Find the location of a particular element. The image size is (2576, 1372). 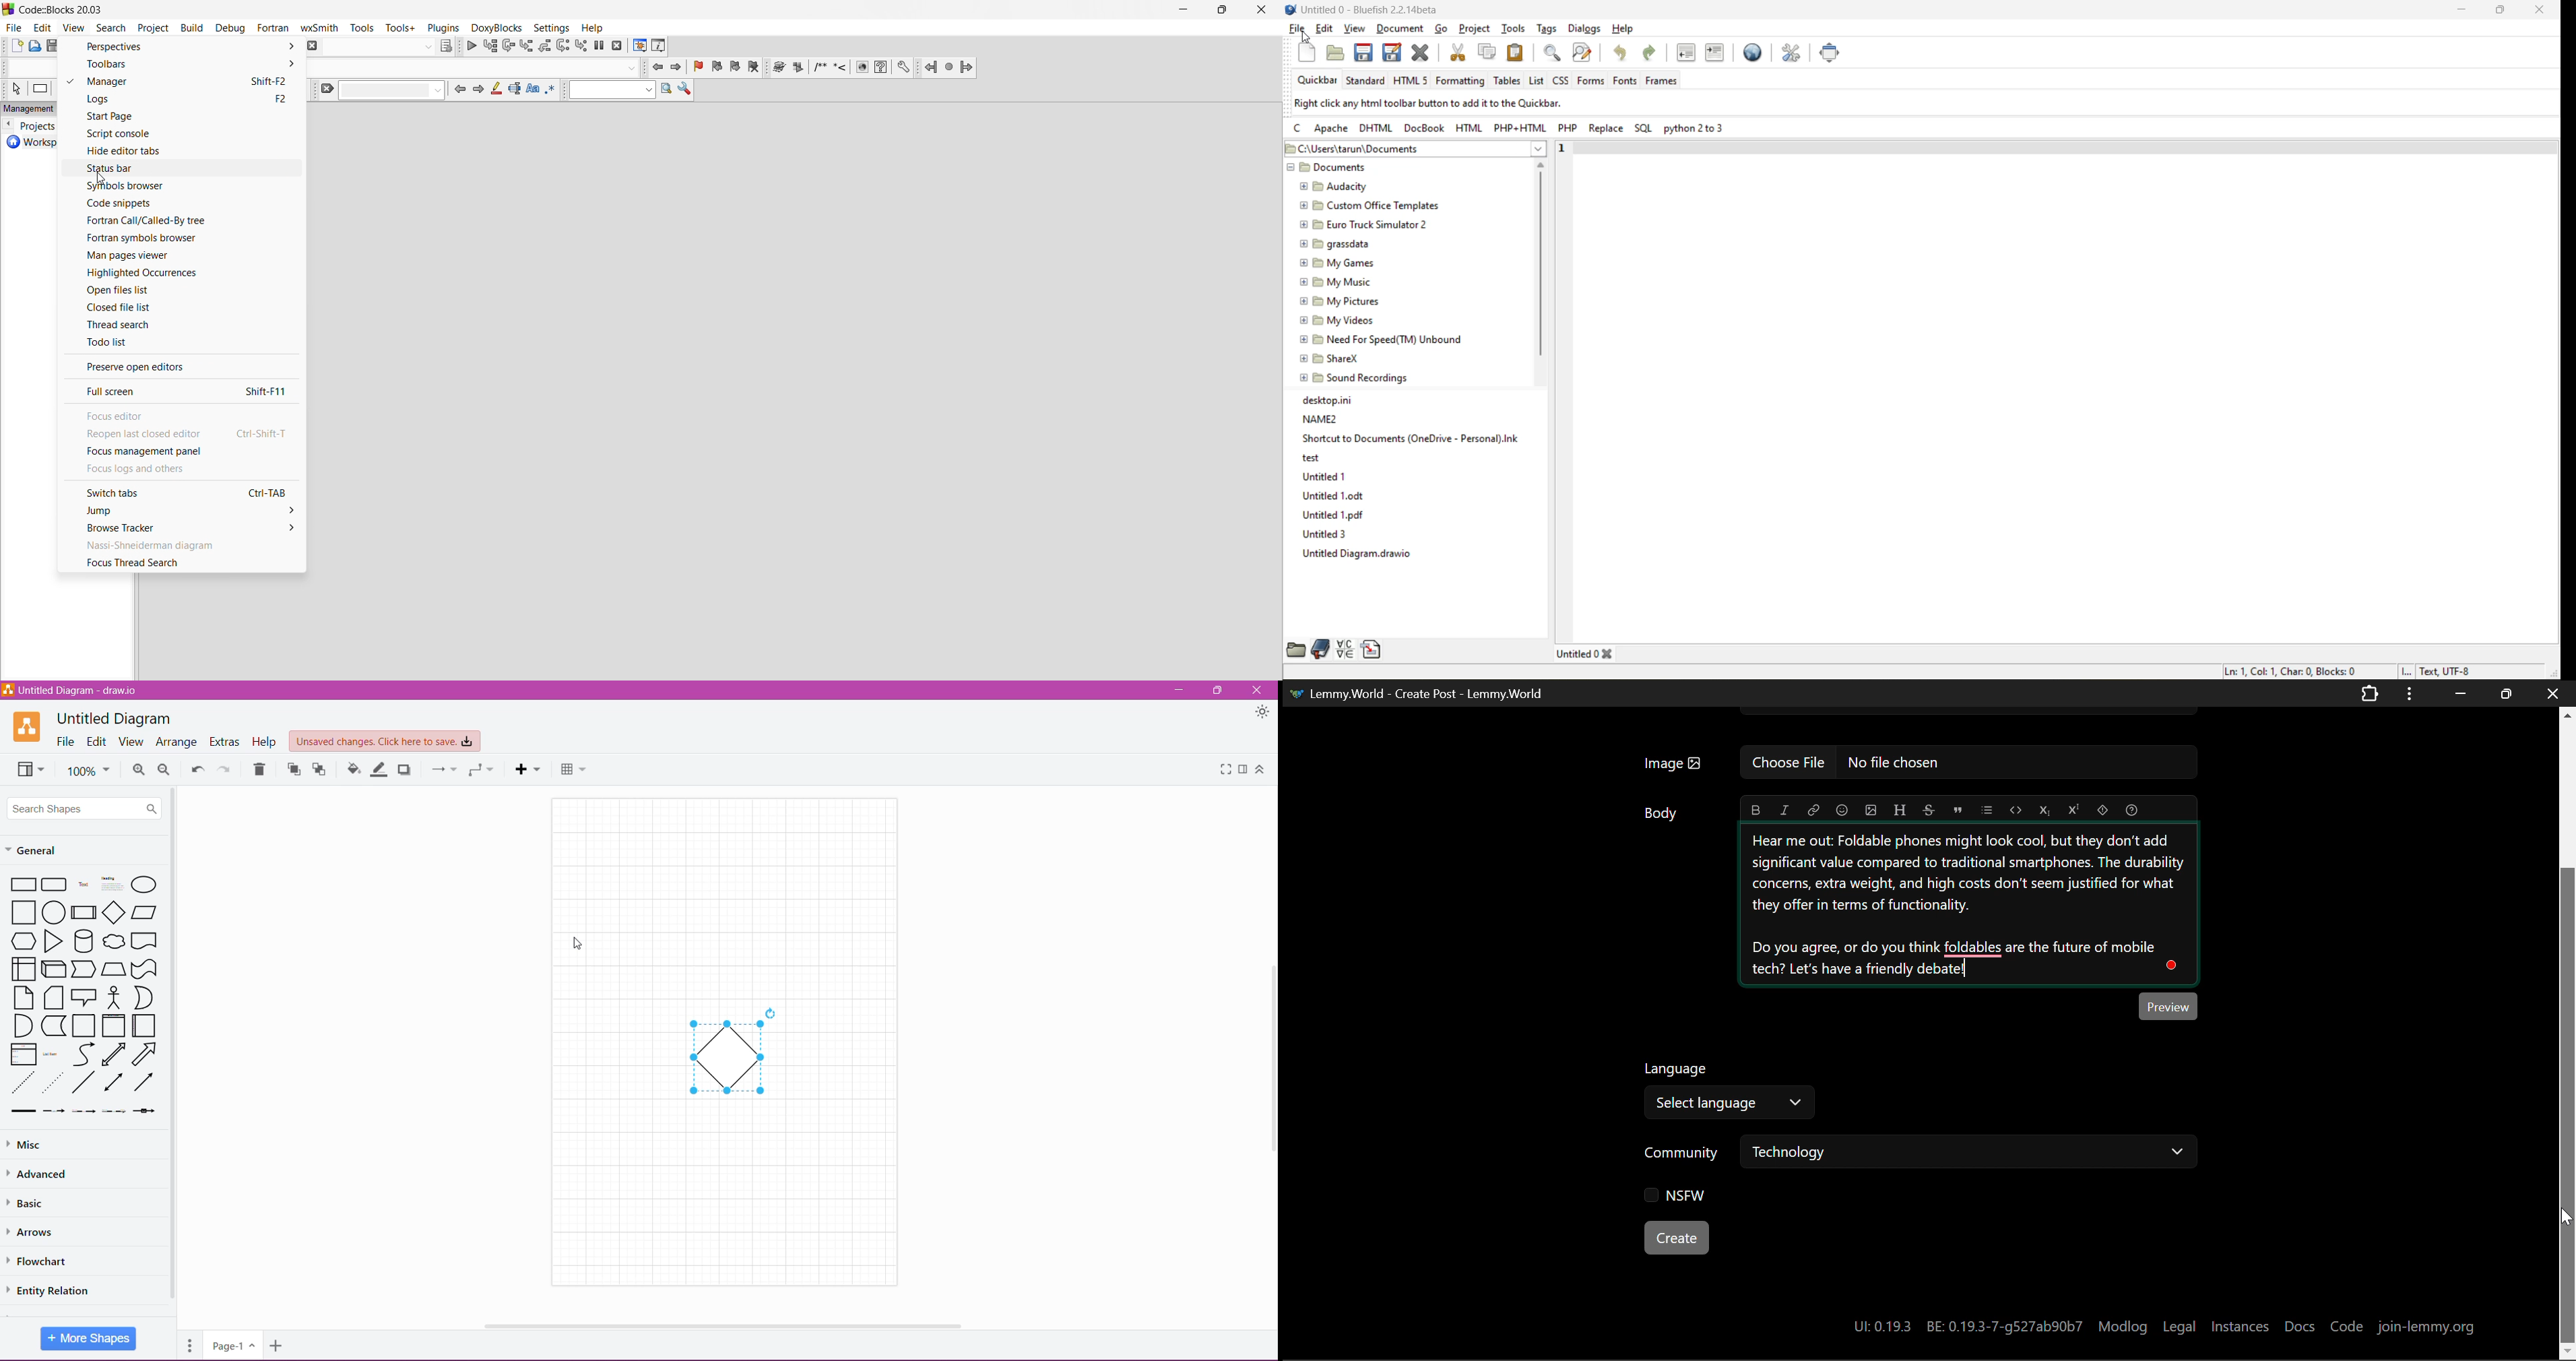

full screen is located at coordinates (1834, 55).